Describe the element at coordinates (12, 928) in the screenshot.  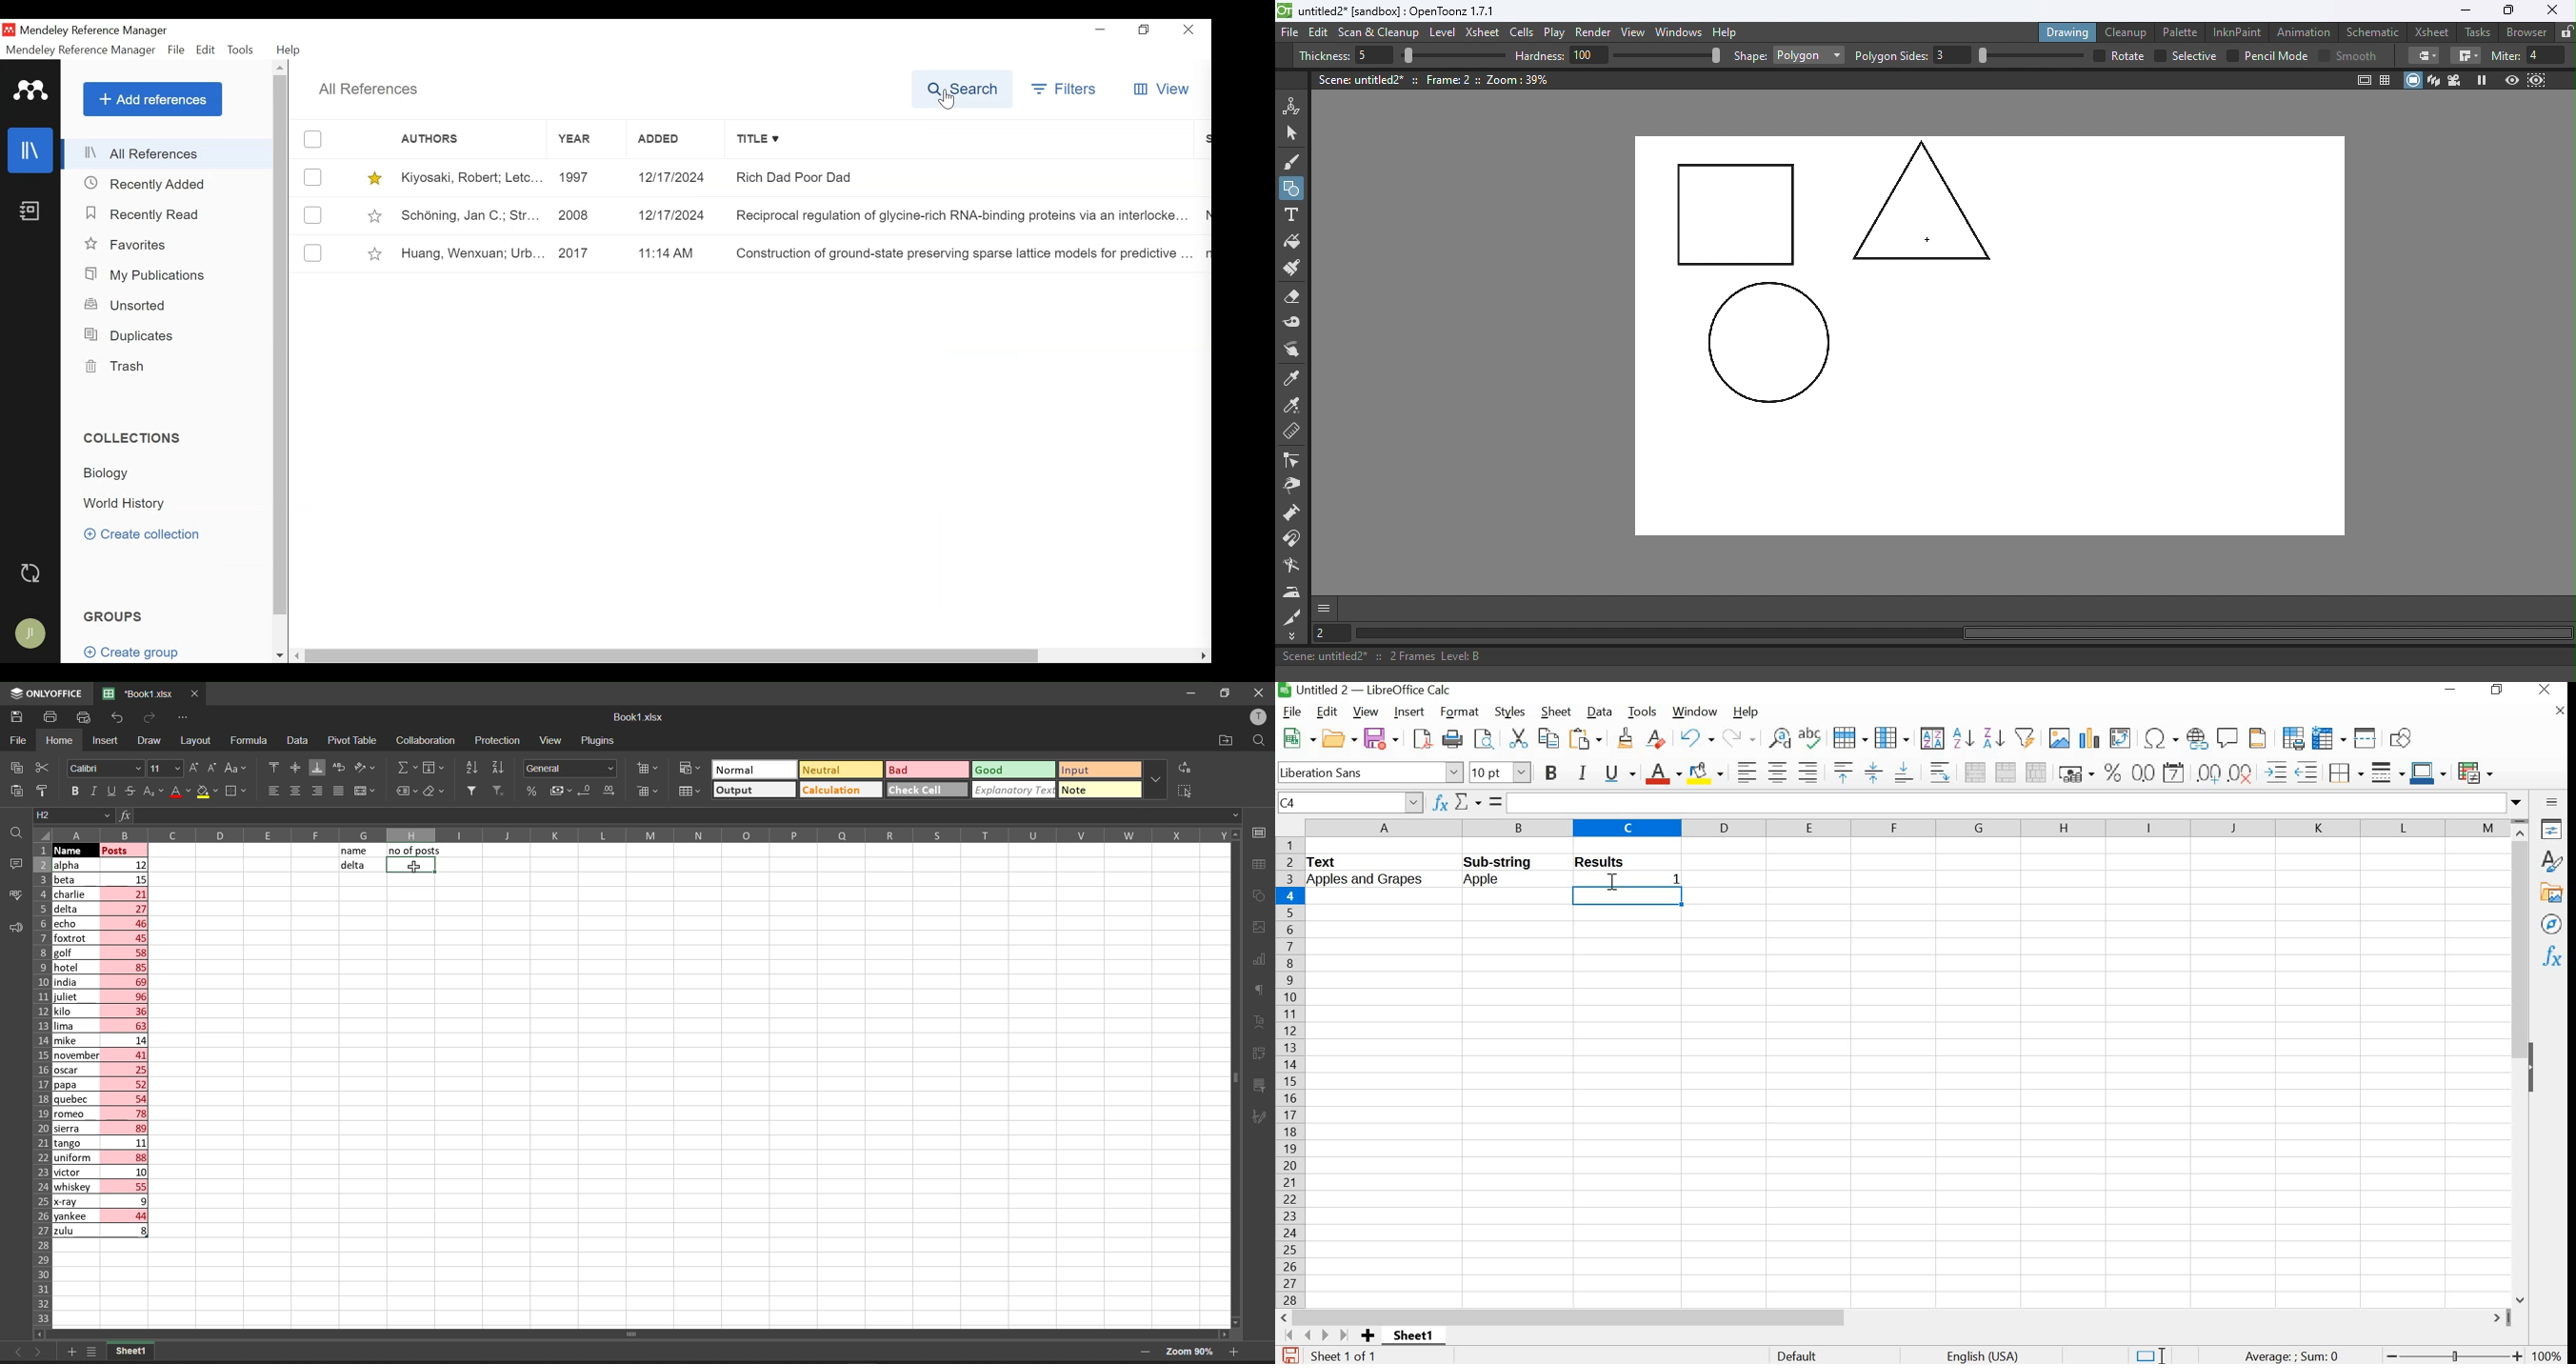
I see `feedback and support` at that location.